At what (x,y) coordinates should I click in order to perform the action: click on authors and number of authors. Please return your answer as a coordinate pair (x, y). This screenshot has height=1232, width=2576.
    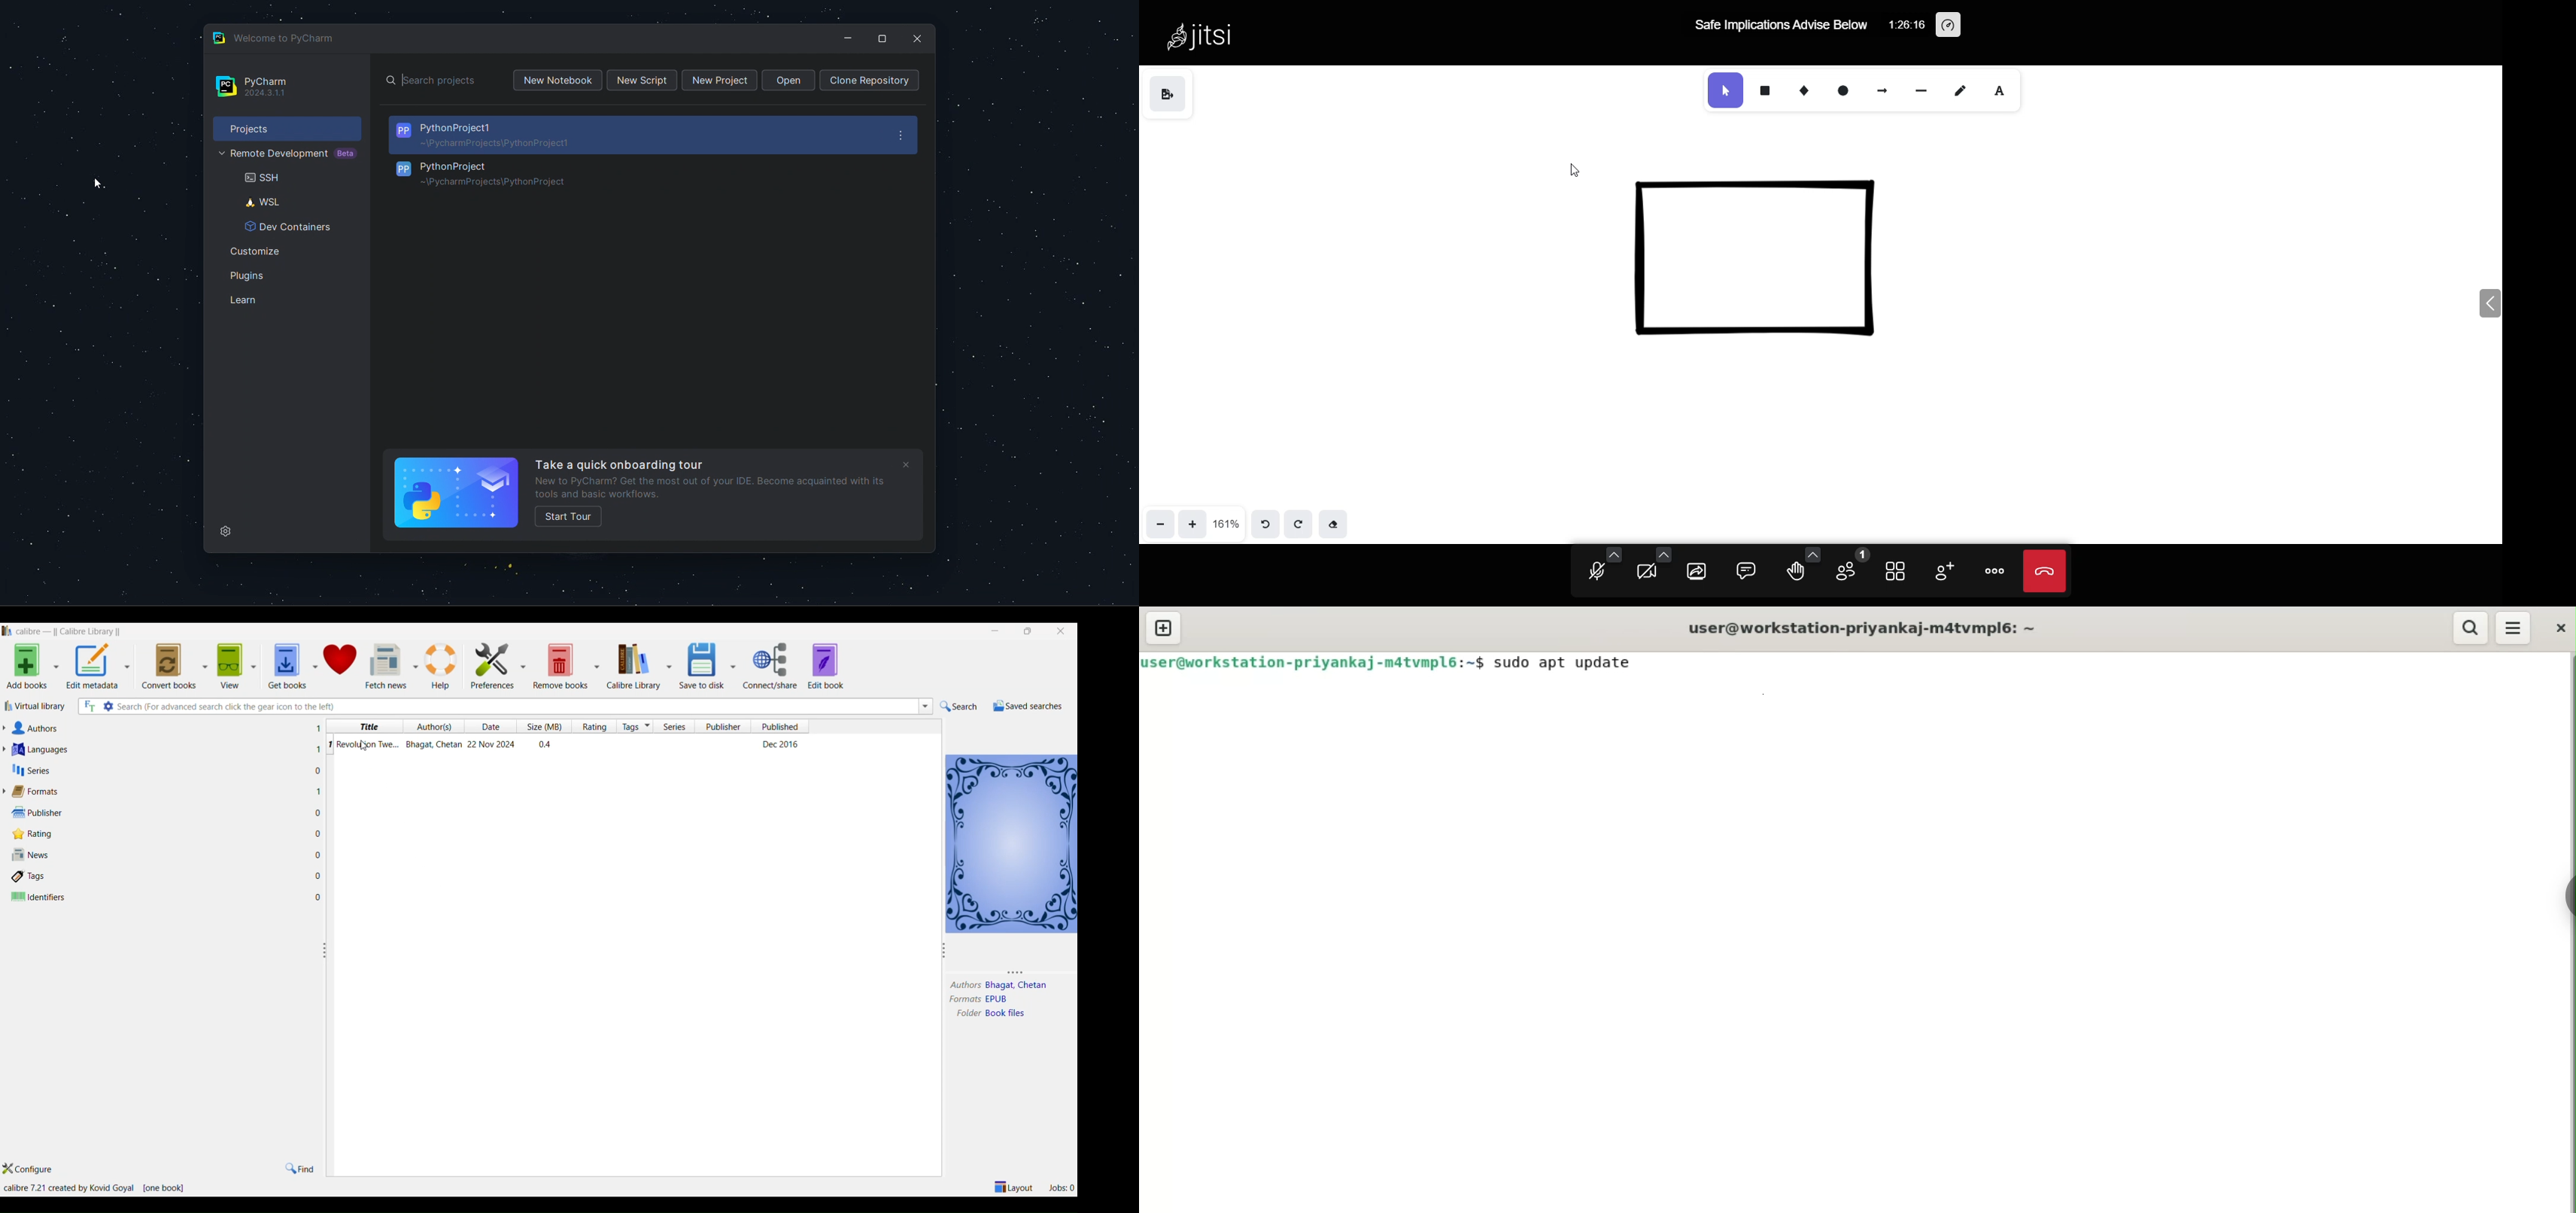
    Looking at the image, I should click on (39, 728).